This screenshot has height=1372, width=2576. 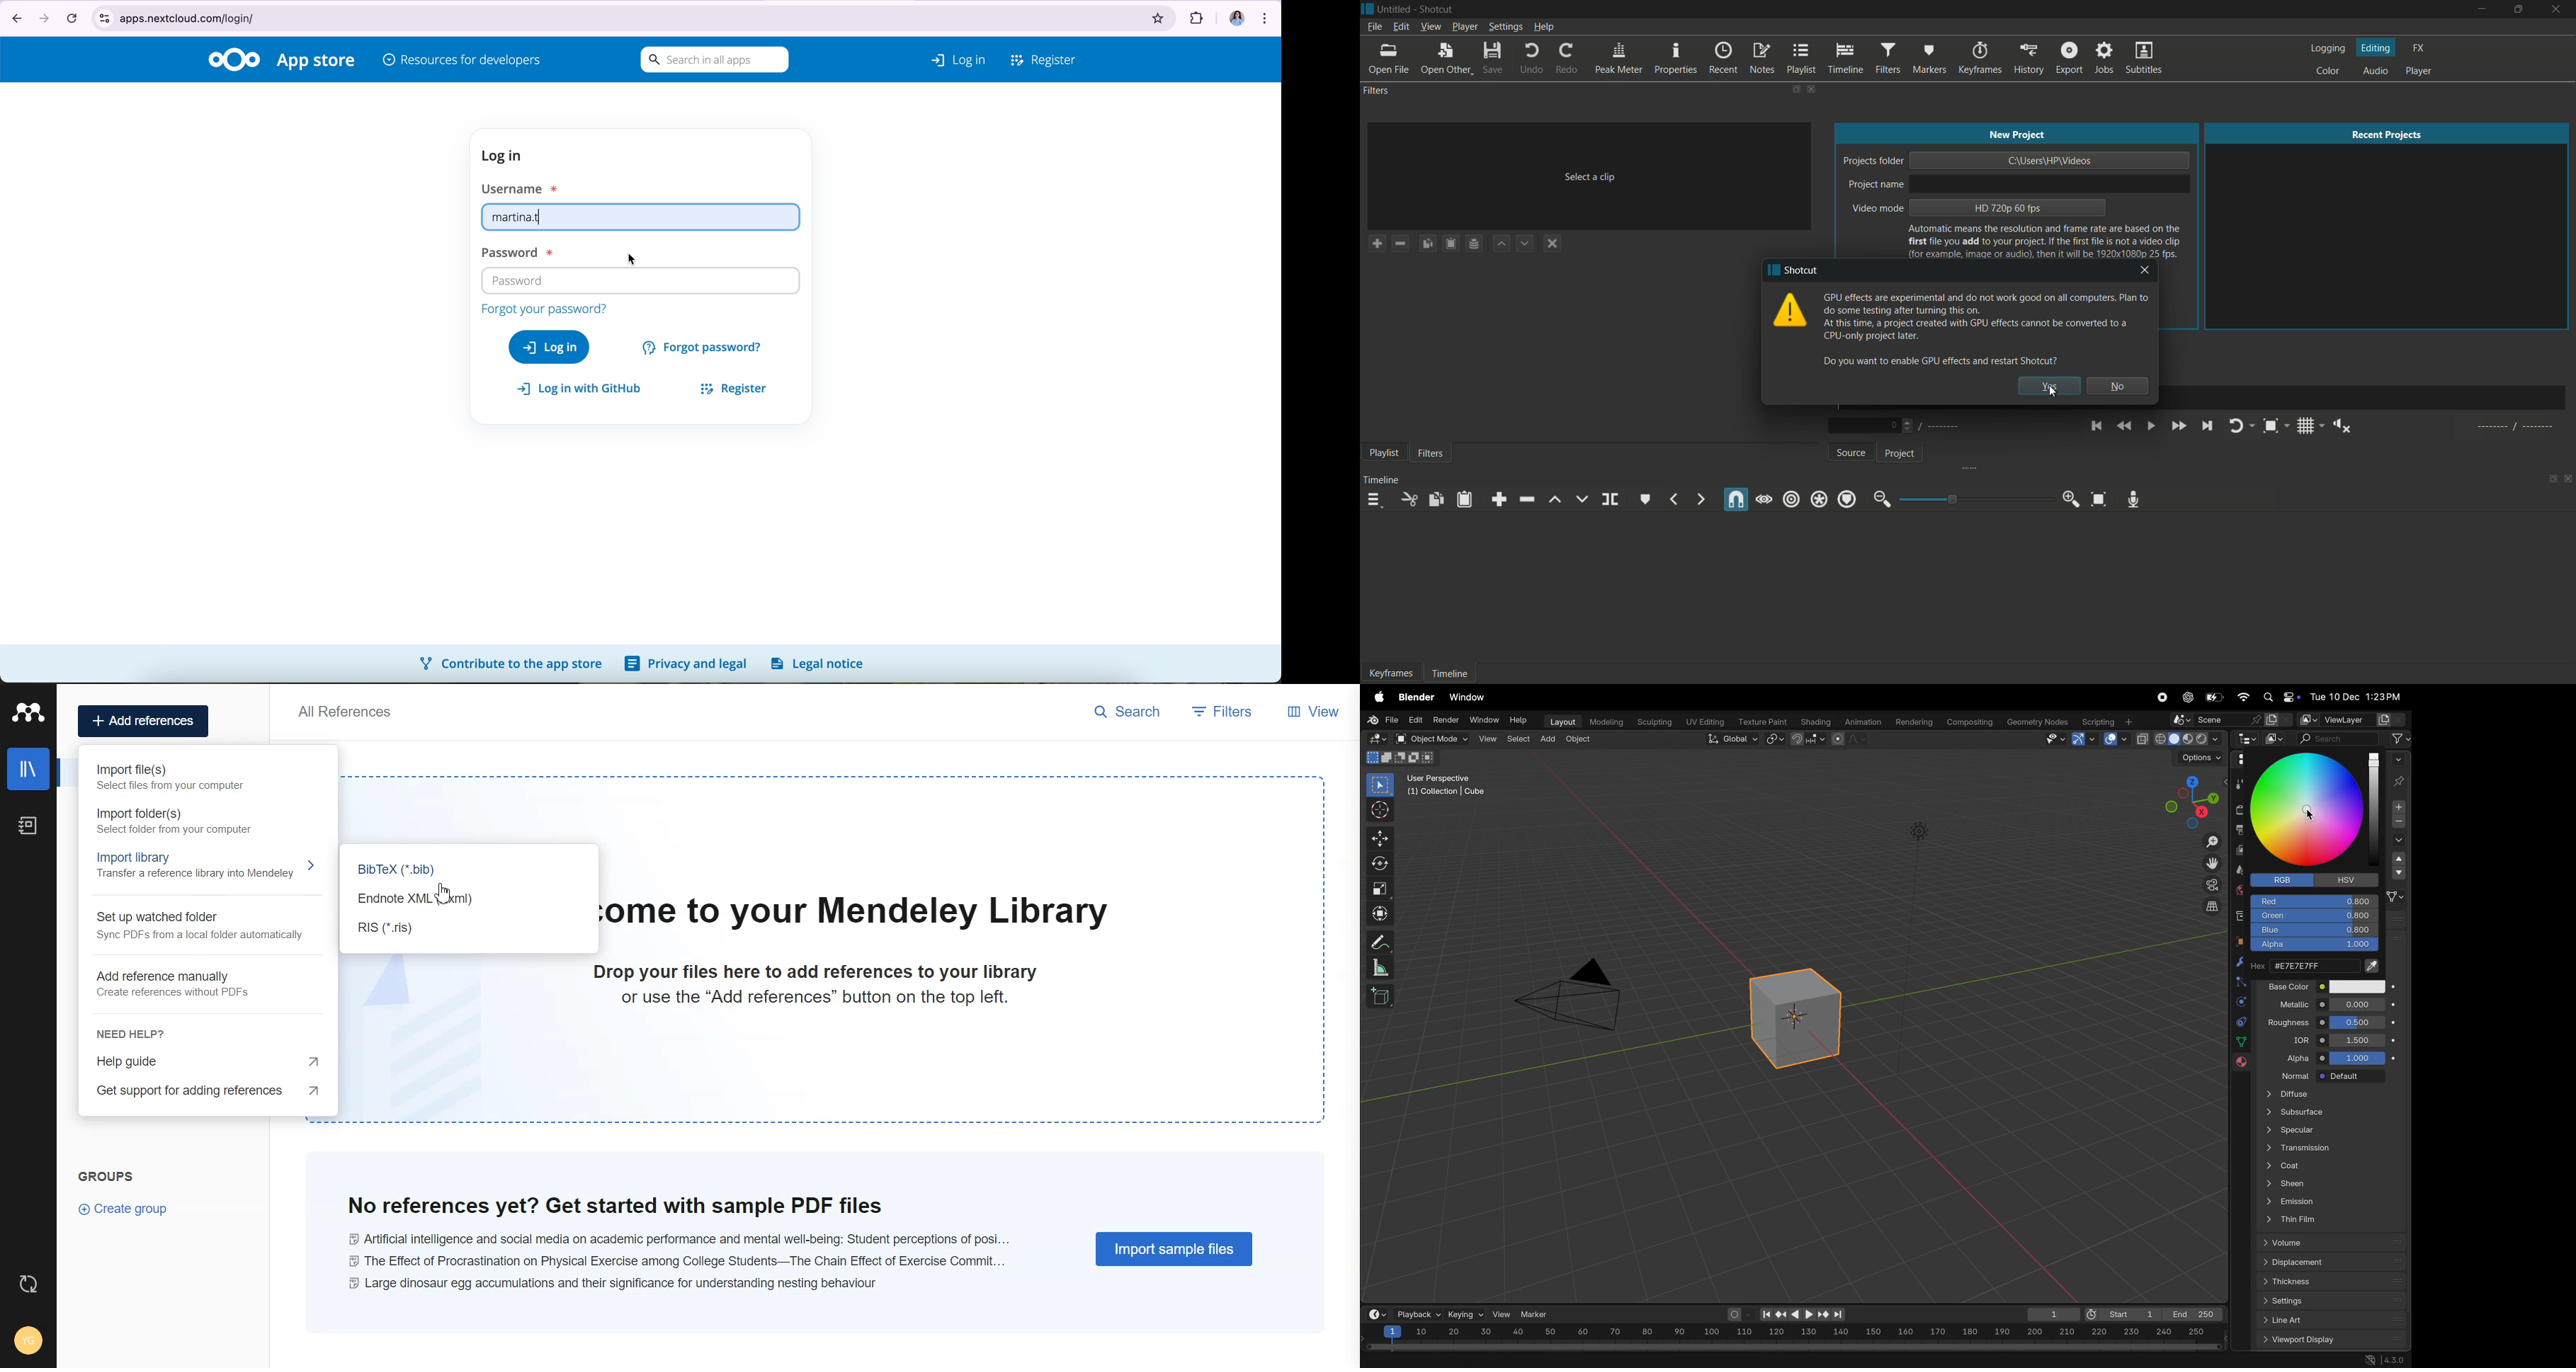 What do you see at coordinates (2049, 183) in the screenshot?
I see `project name input bar` at bounding box center [2049, 183].